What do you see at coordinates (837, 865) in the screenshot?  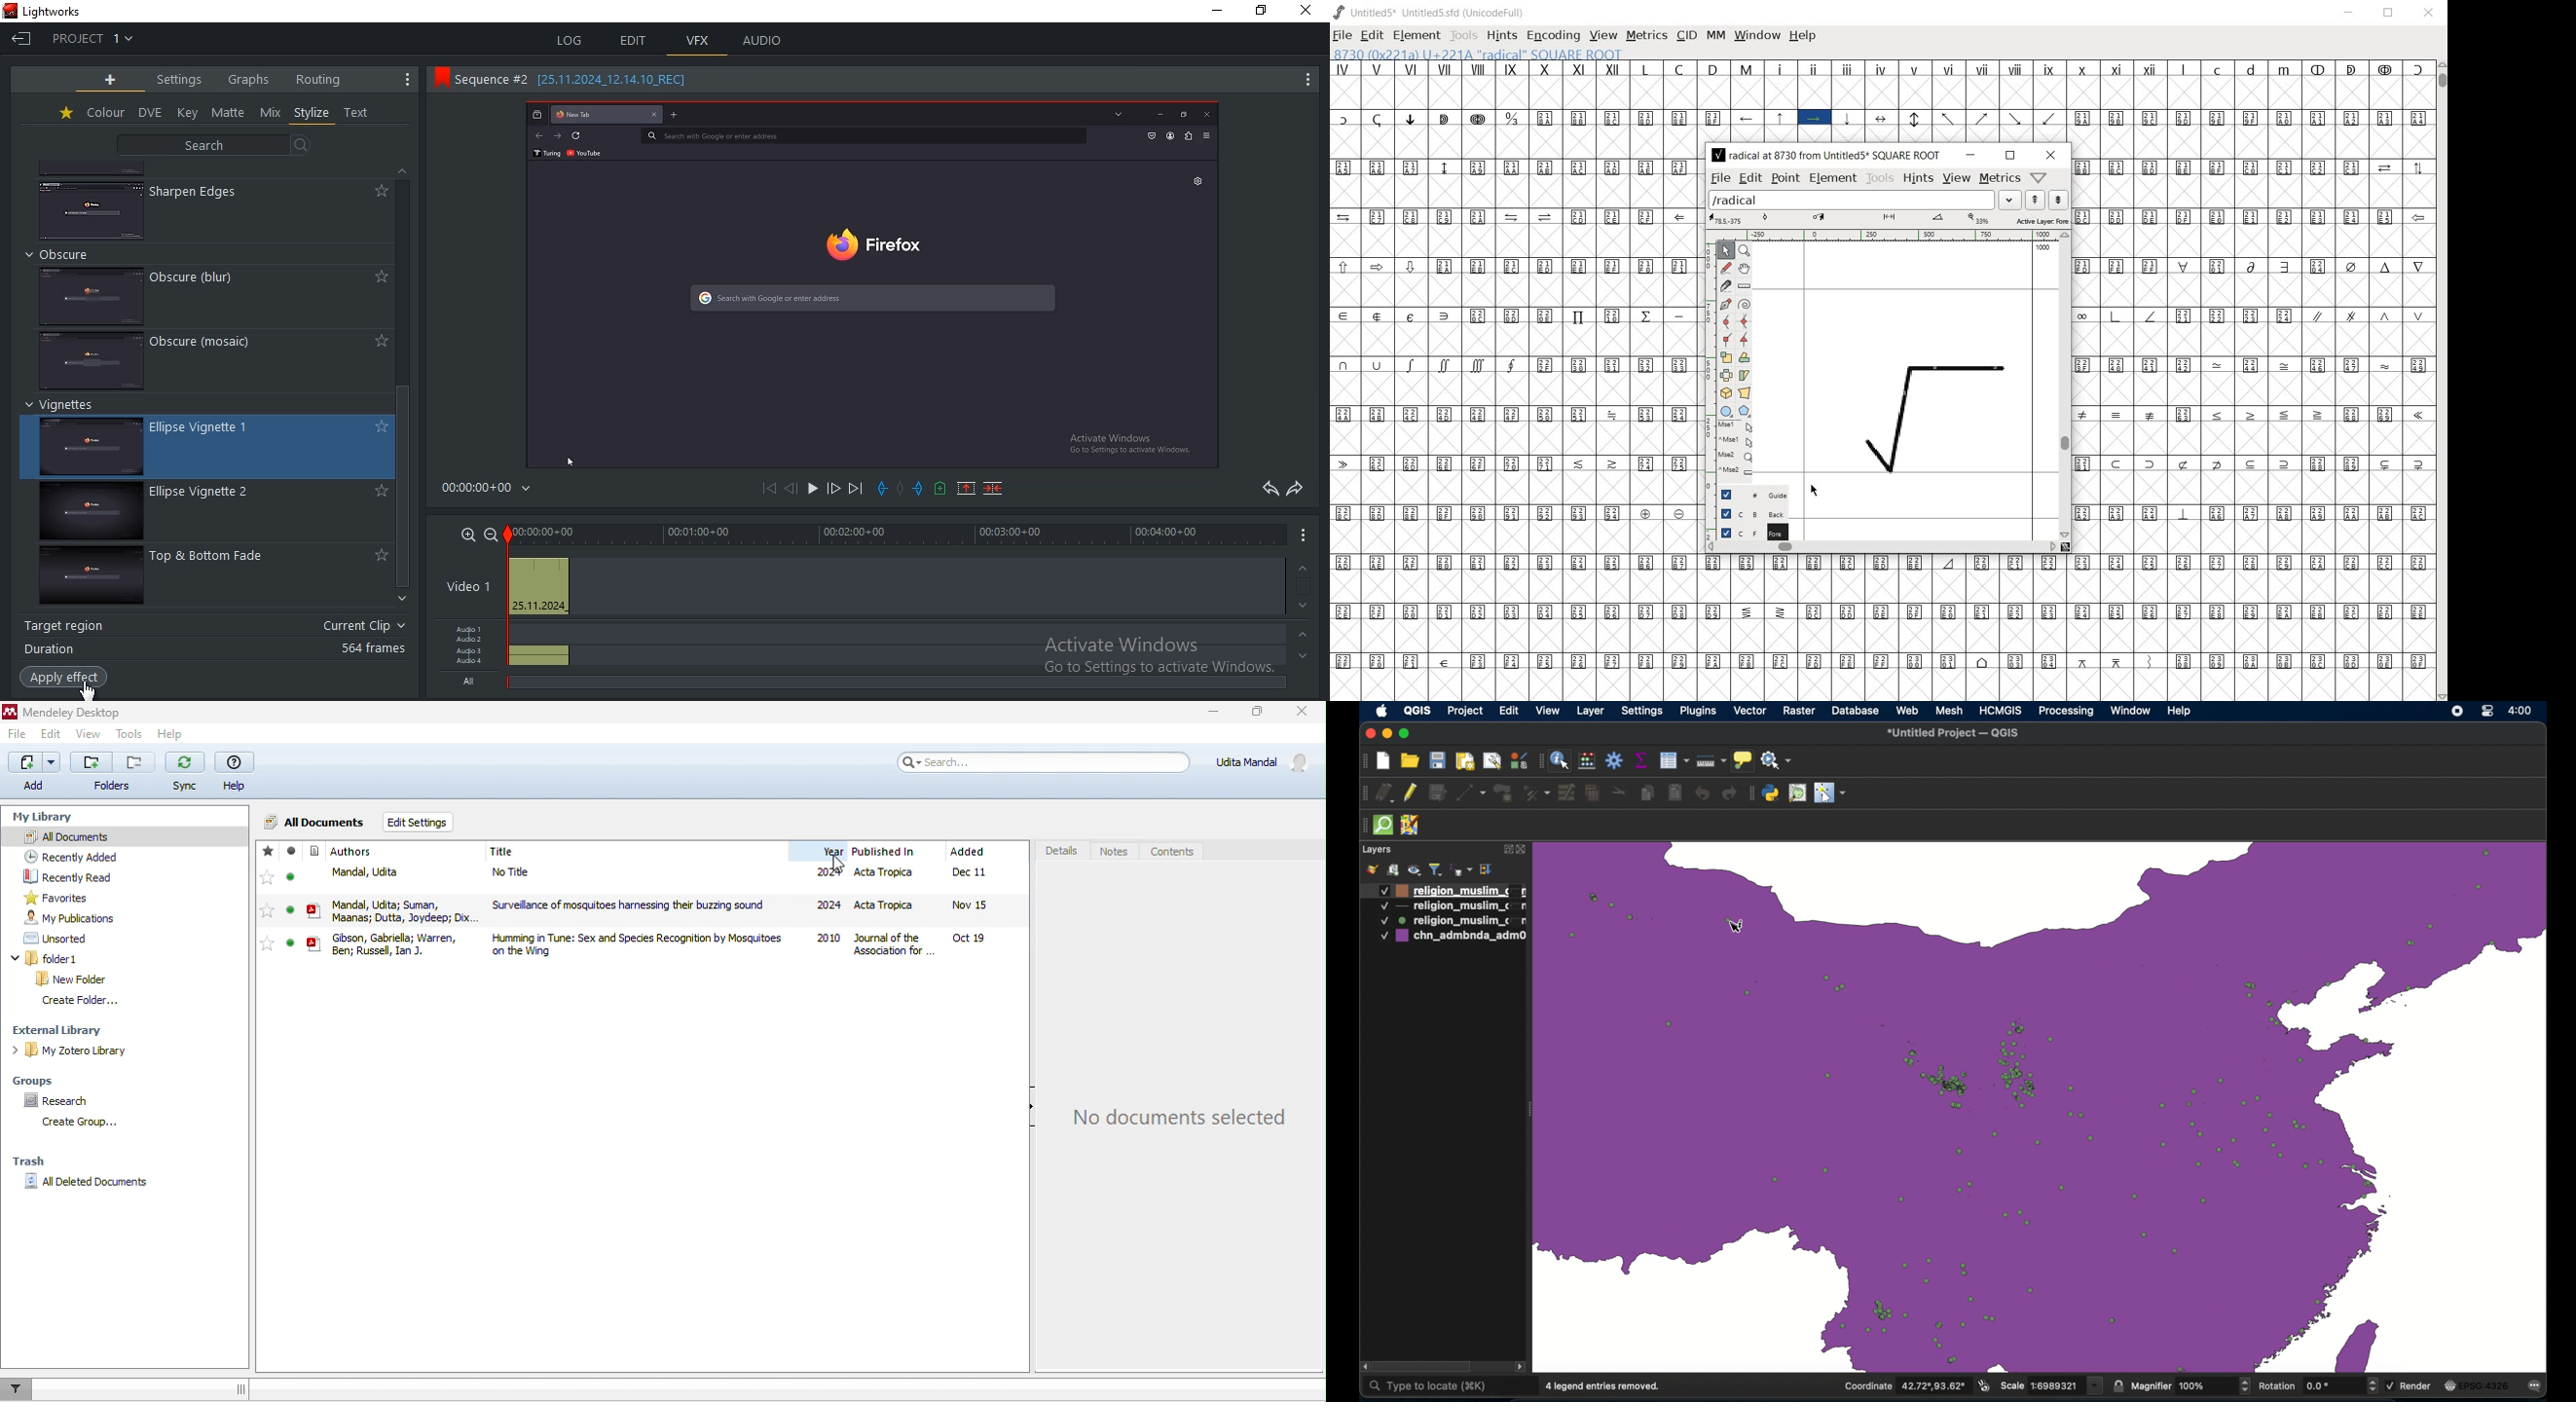 I see `cursor movement` at bounding box center [837, 865].